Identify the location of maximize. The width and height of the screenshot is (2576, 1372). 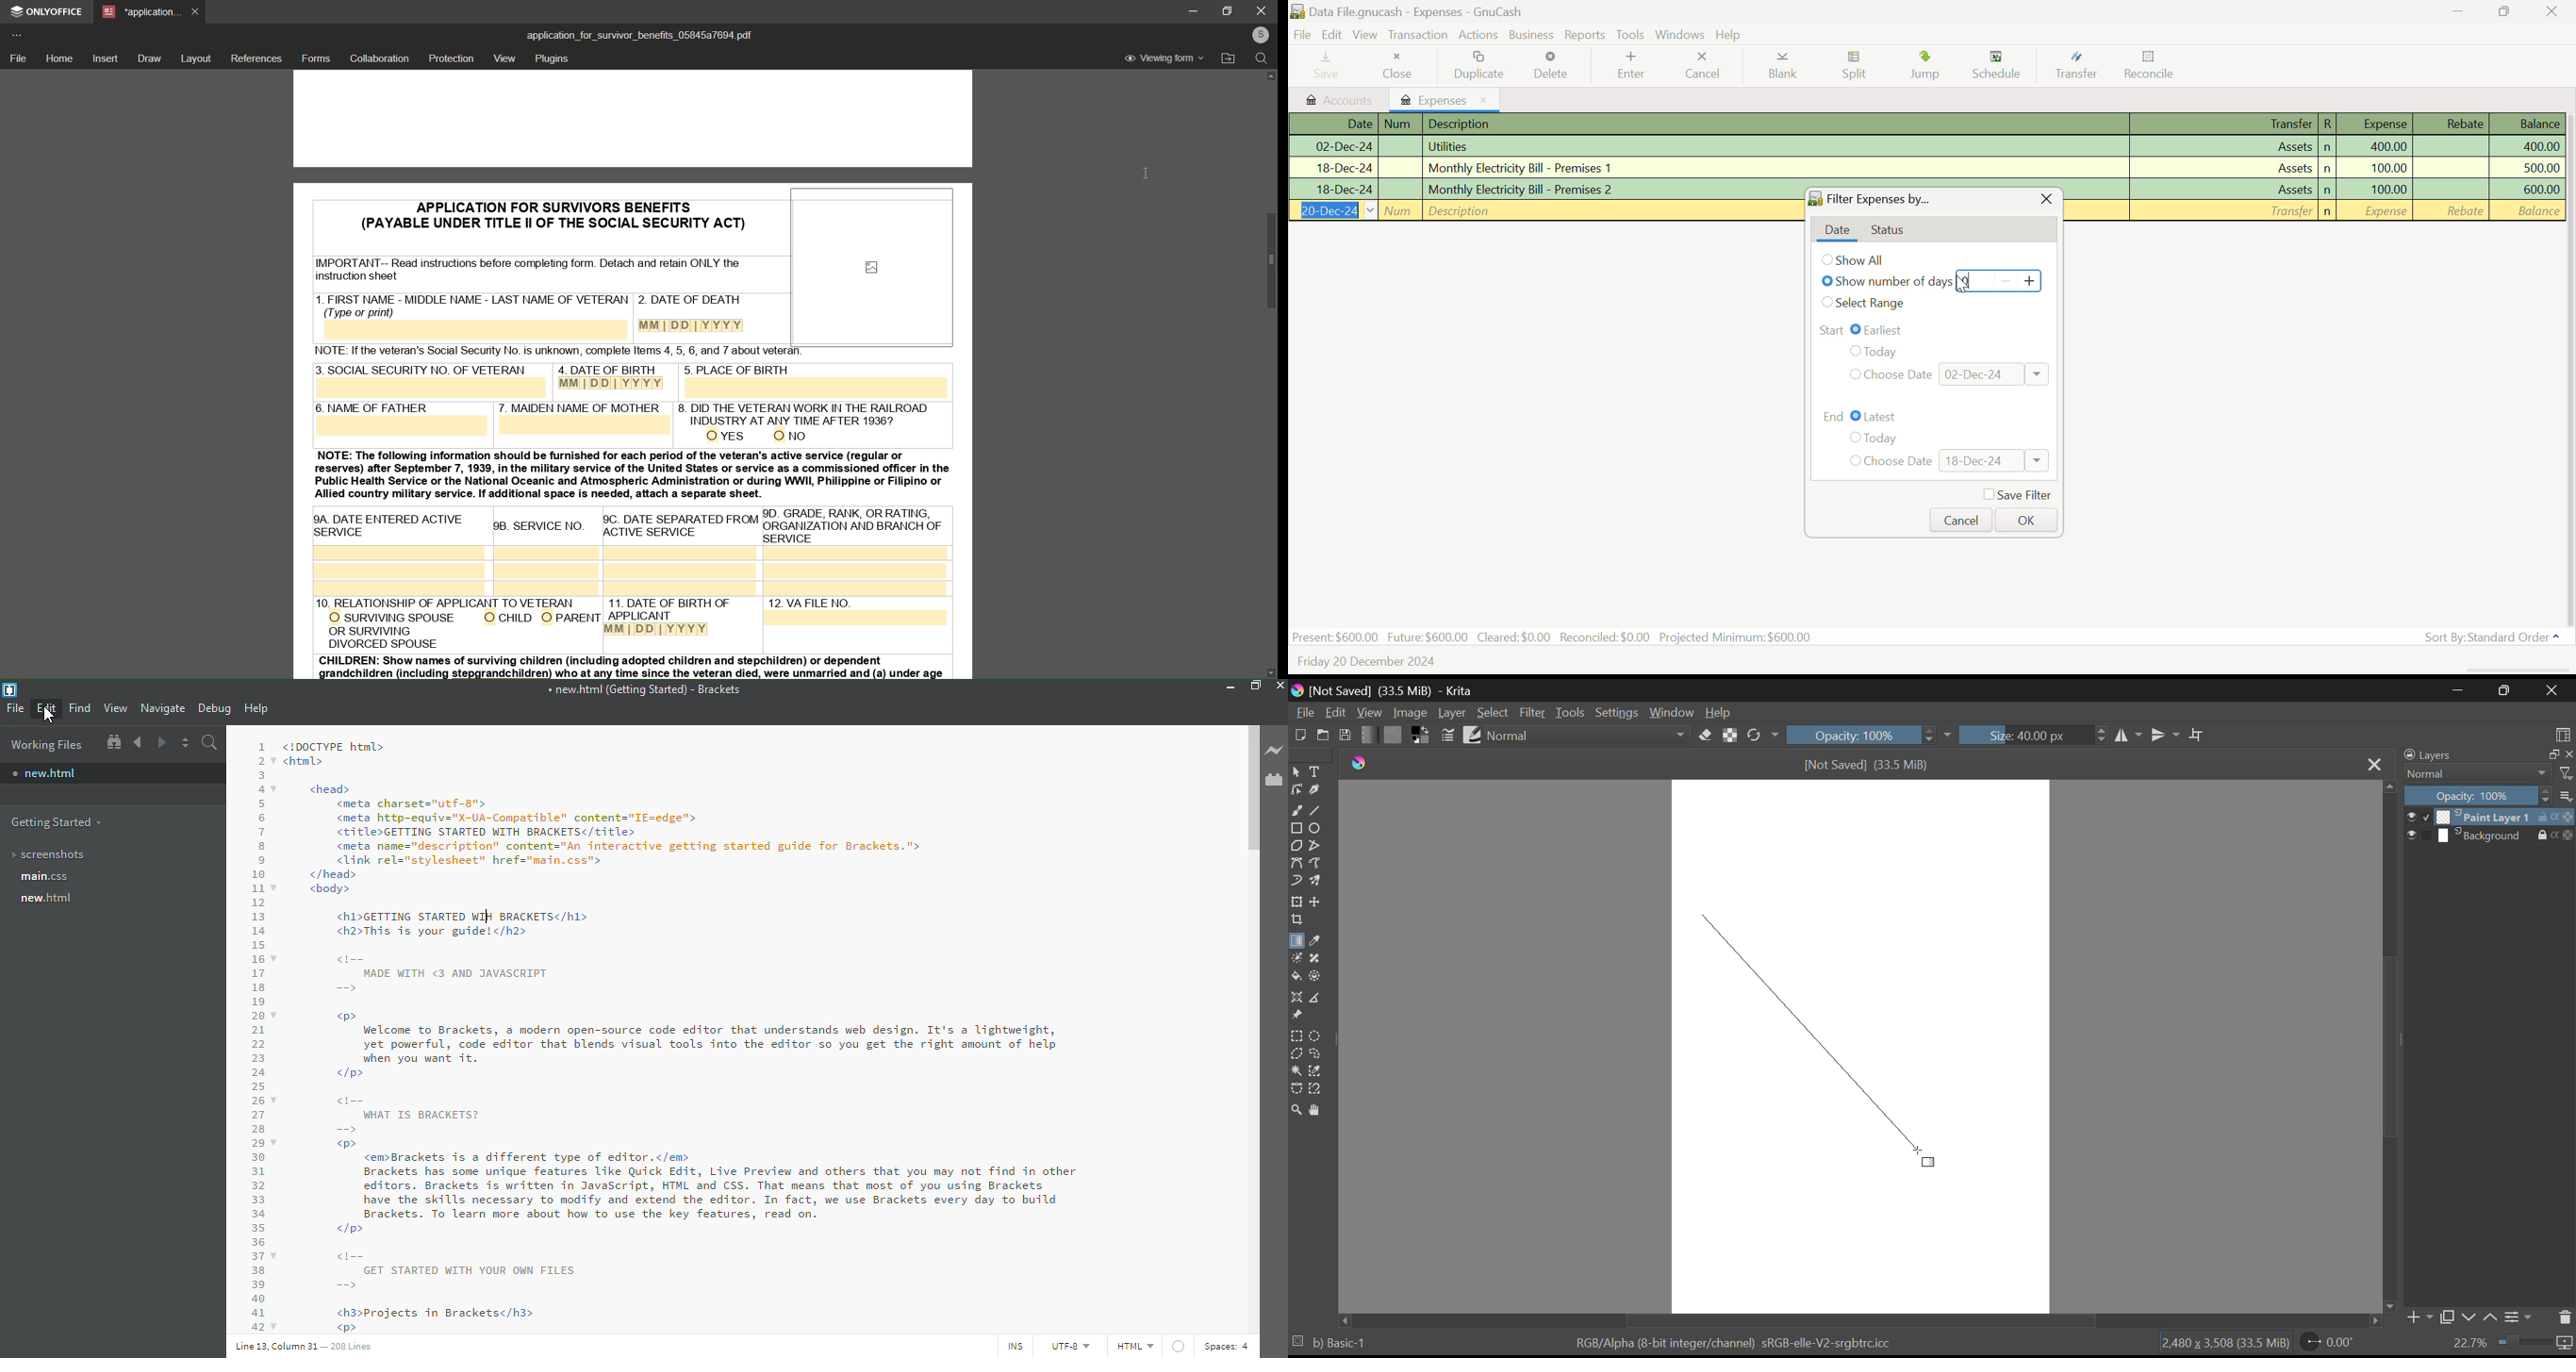
(1255, 686).